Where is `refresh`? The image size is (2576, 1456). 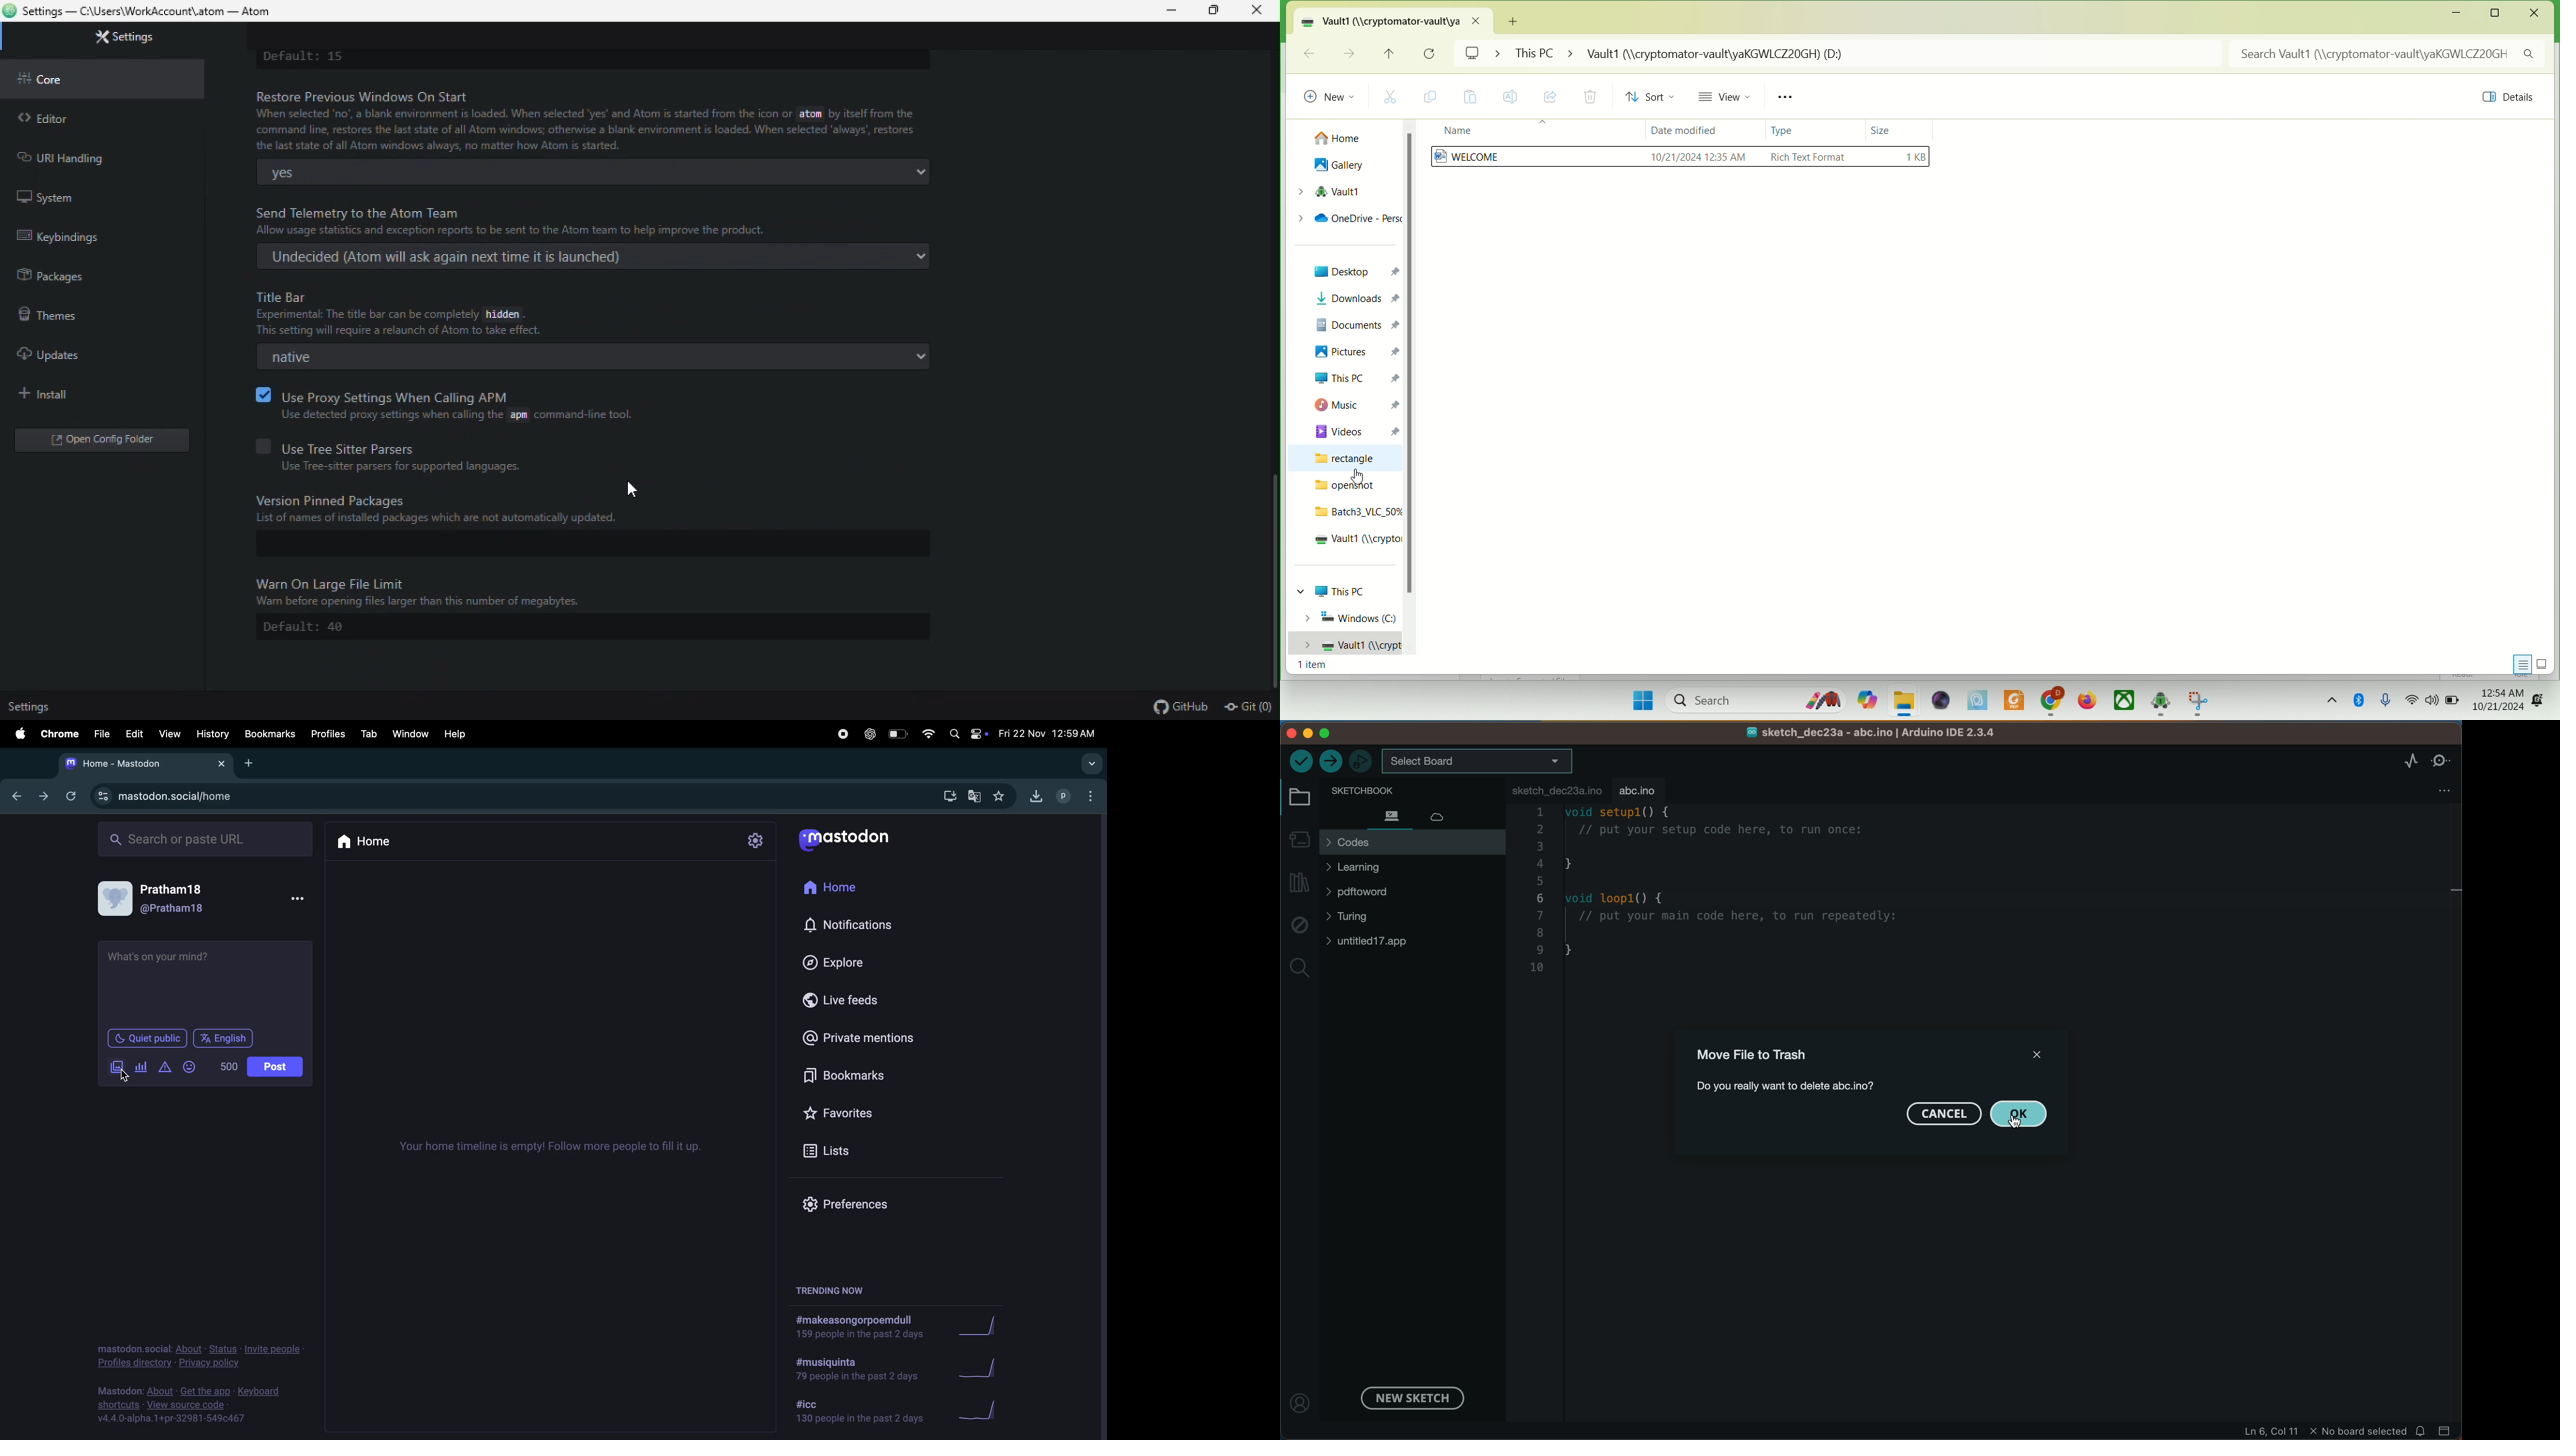 refresh is located at coordinates (71, 795).